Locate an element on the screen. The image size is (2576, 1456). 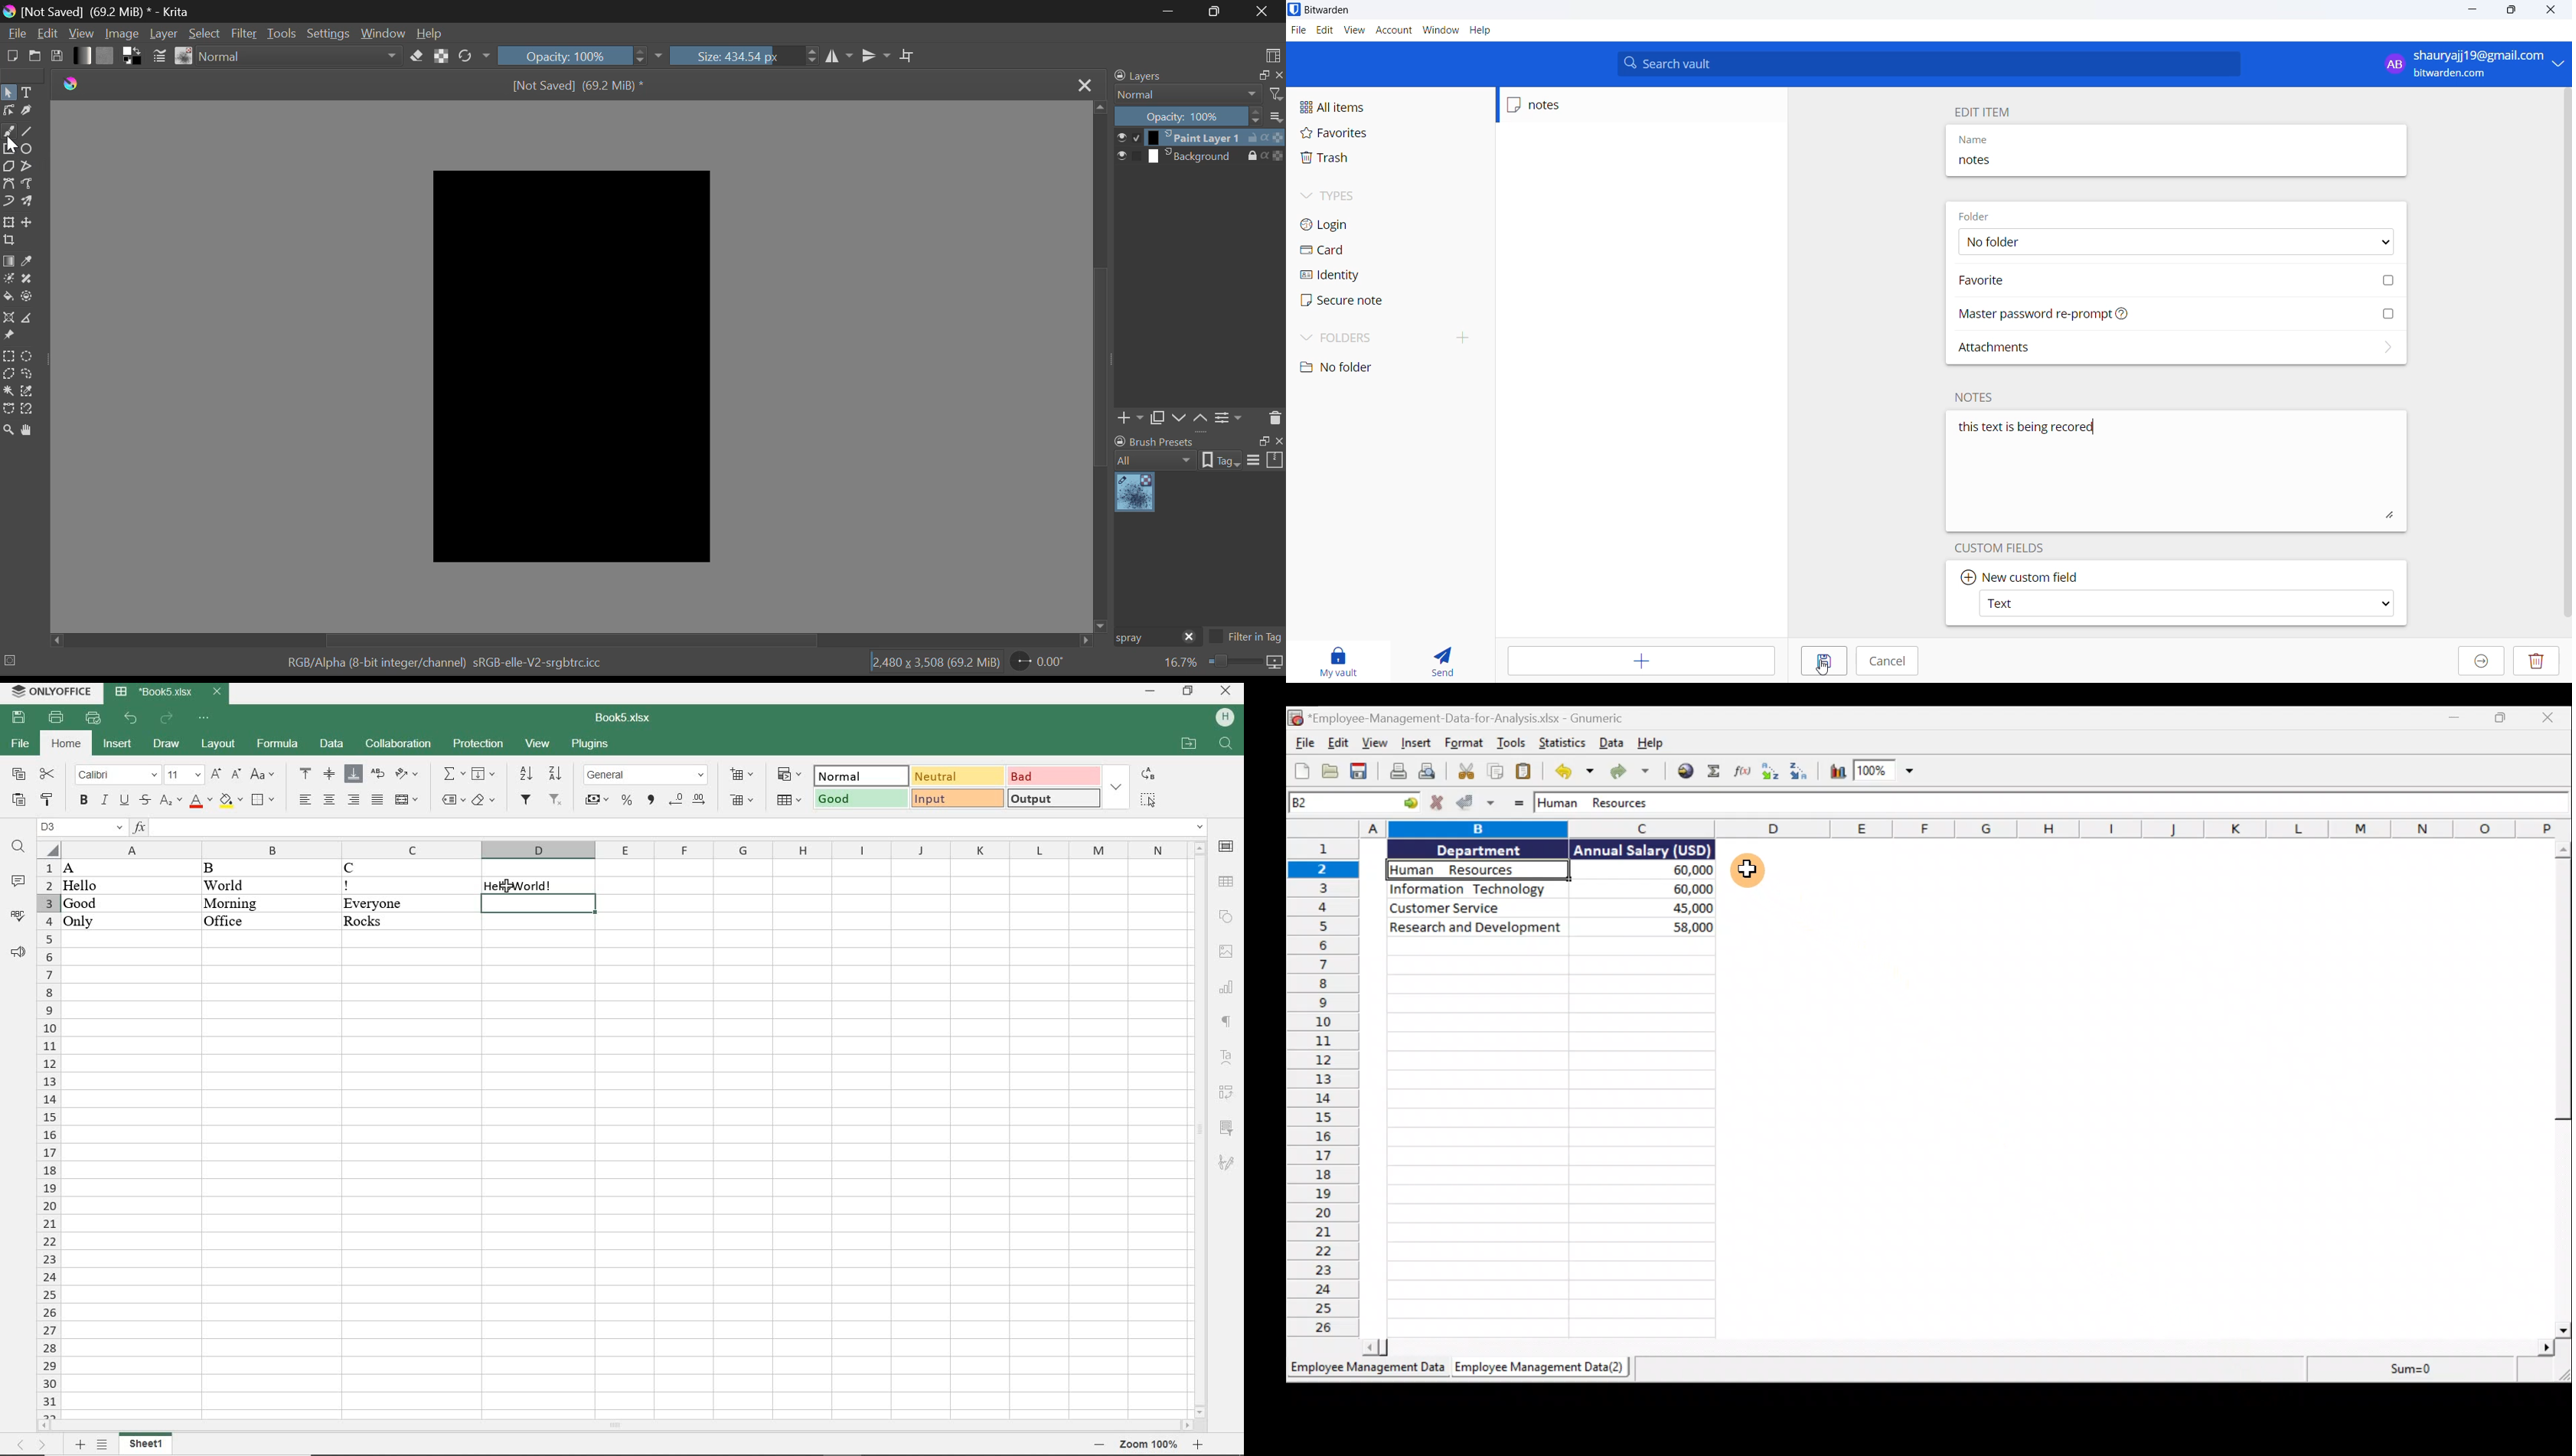
Rotate is located at coordinates (476, 56).